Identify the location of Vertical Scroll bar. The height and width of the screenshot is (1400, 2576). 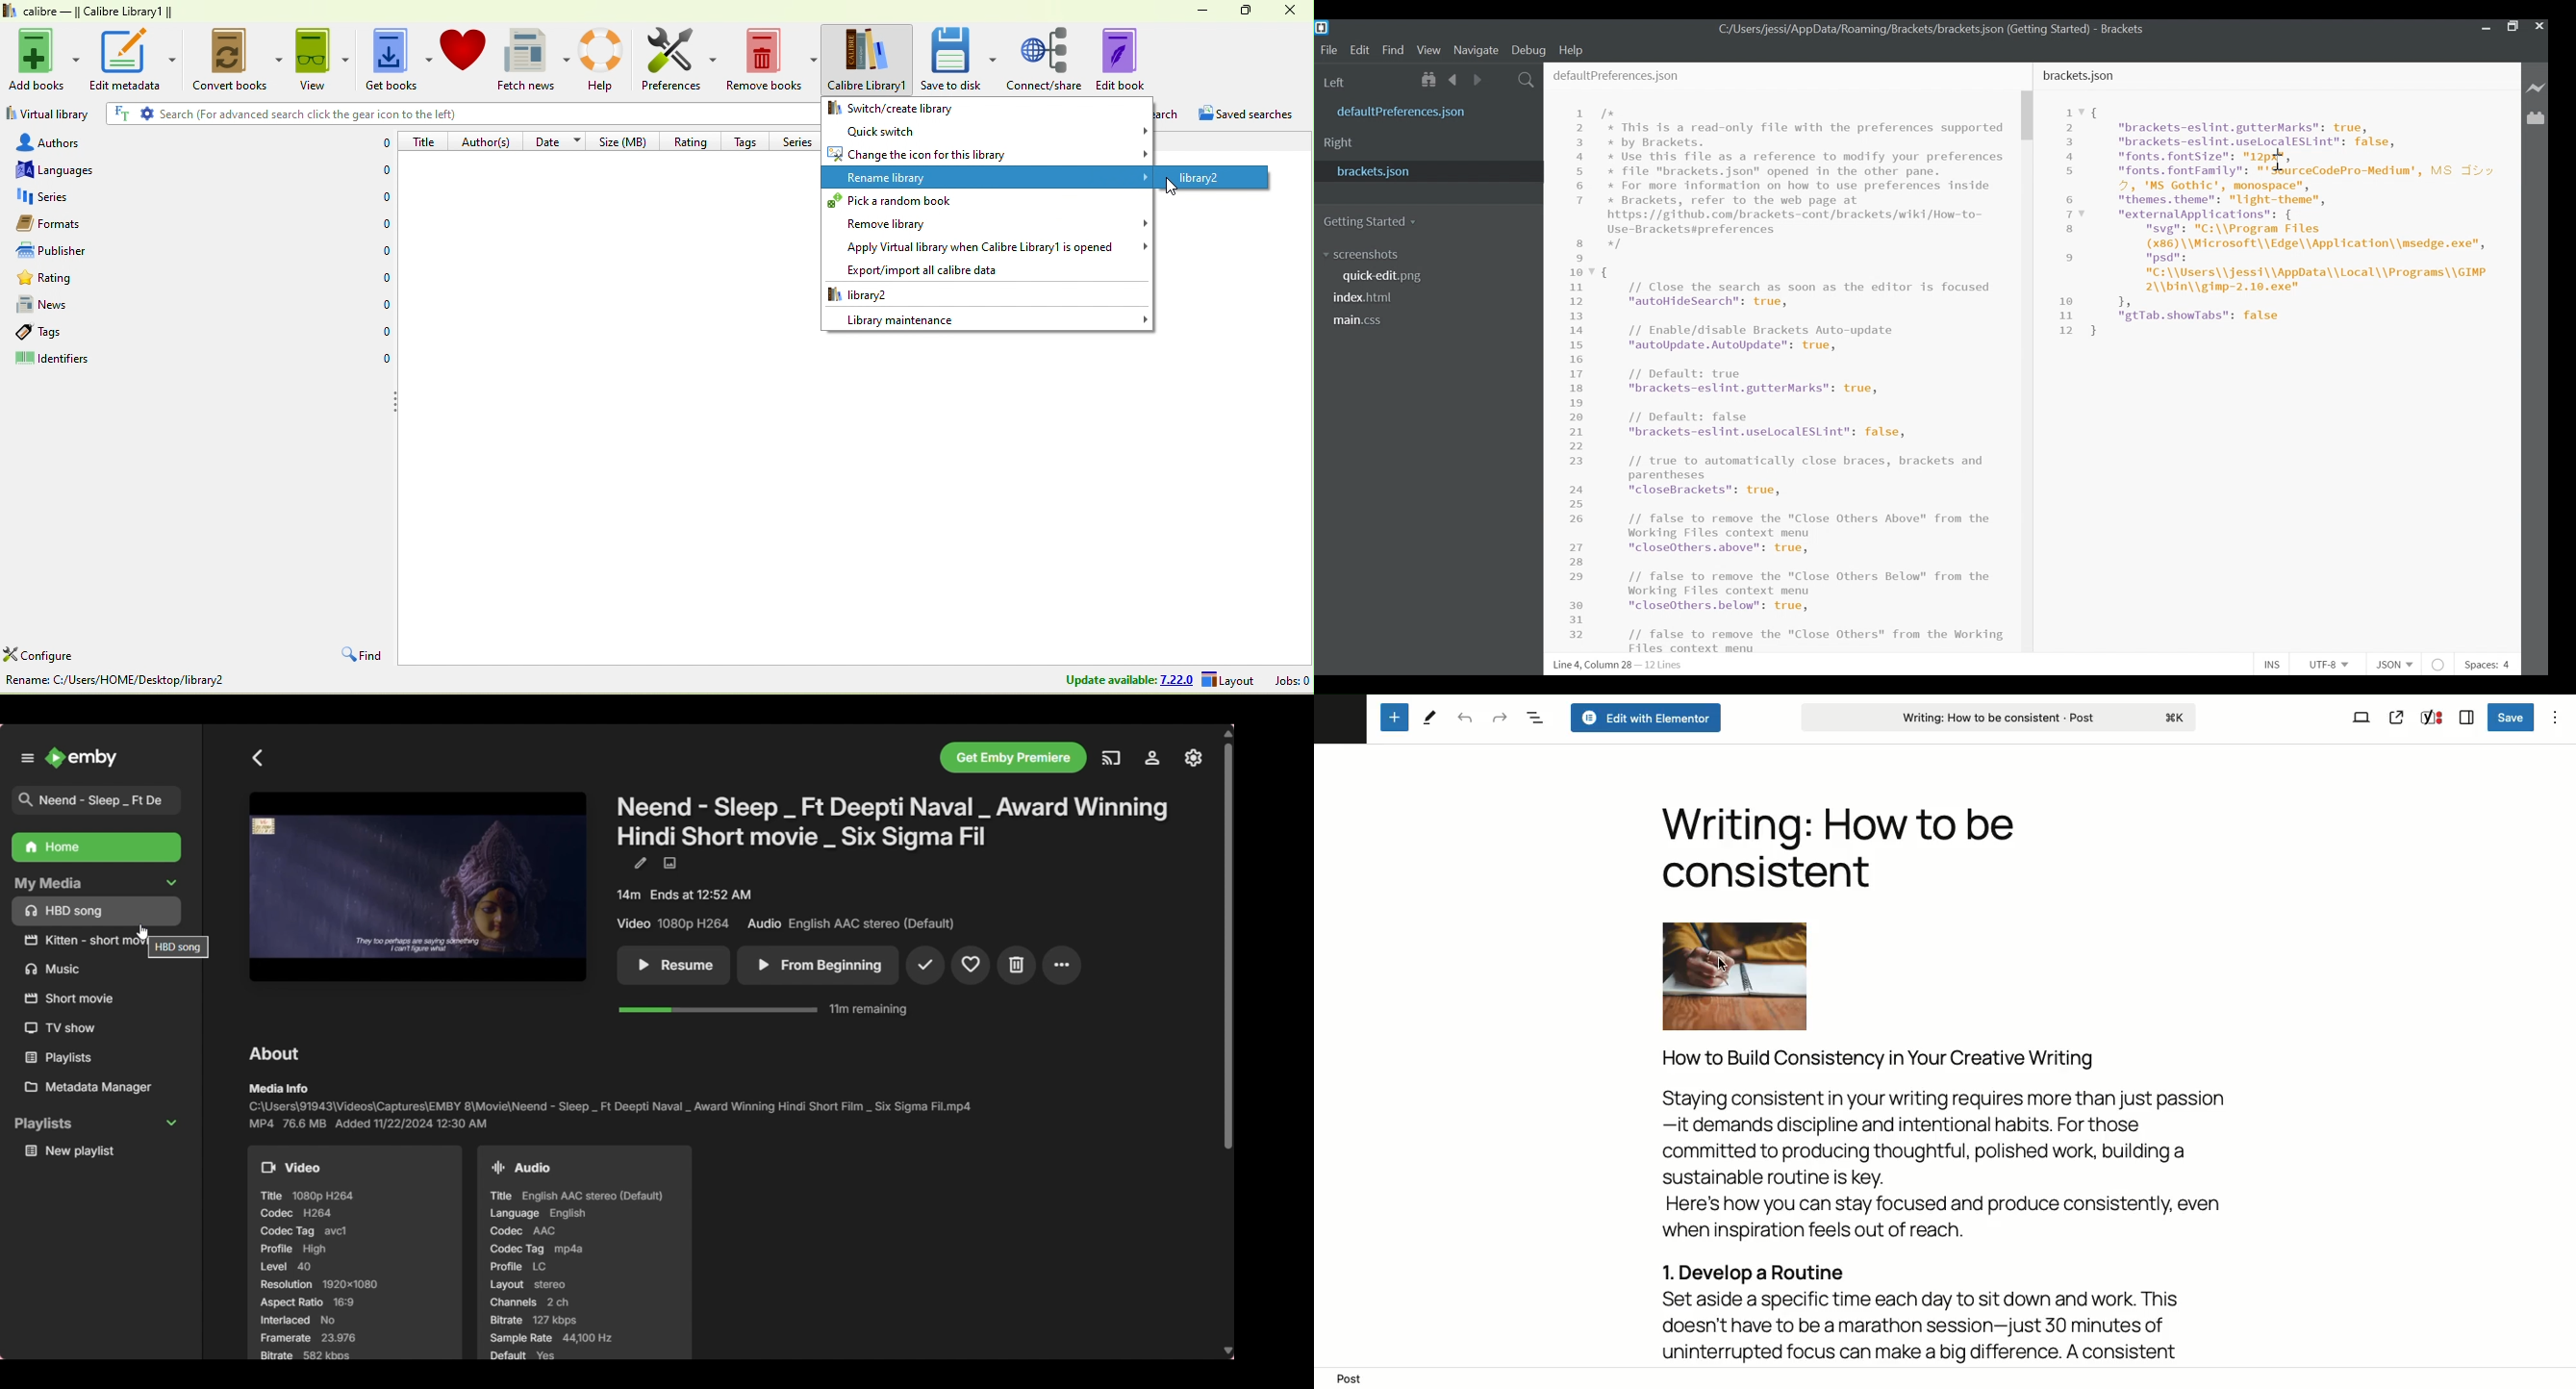
(2026, 116).